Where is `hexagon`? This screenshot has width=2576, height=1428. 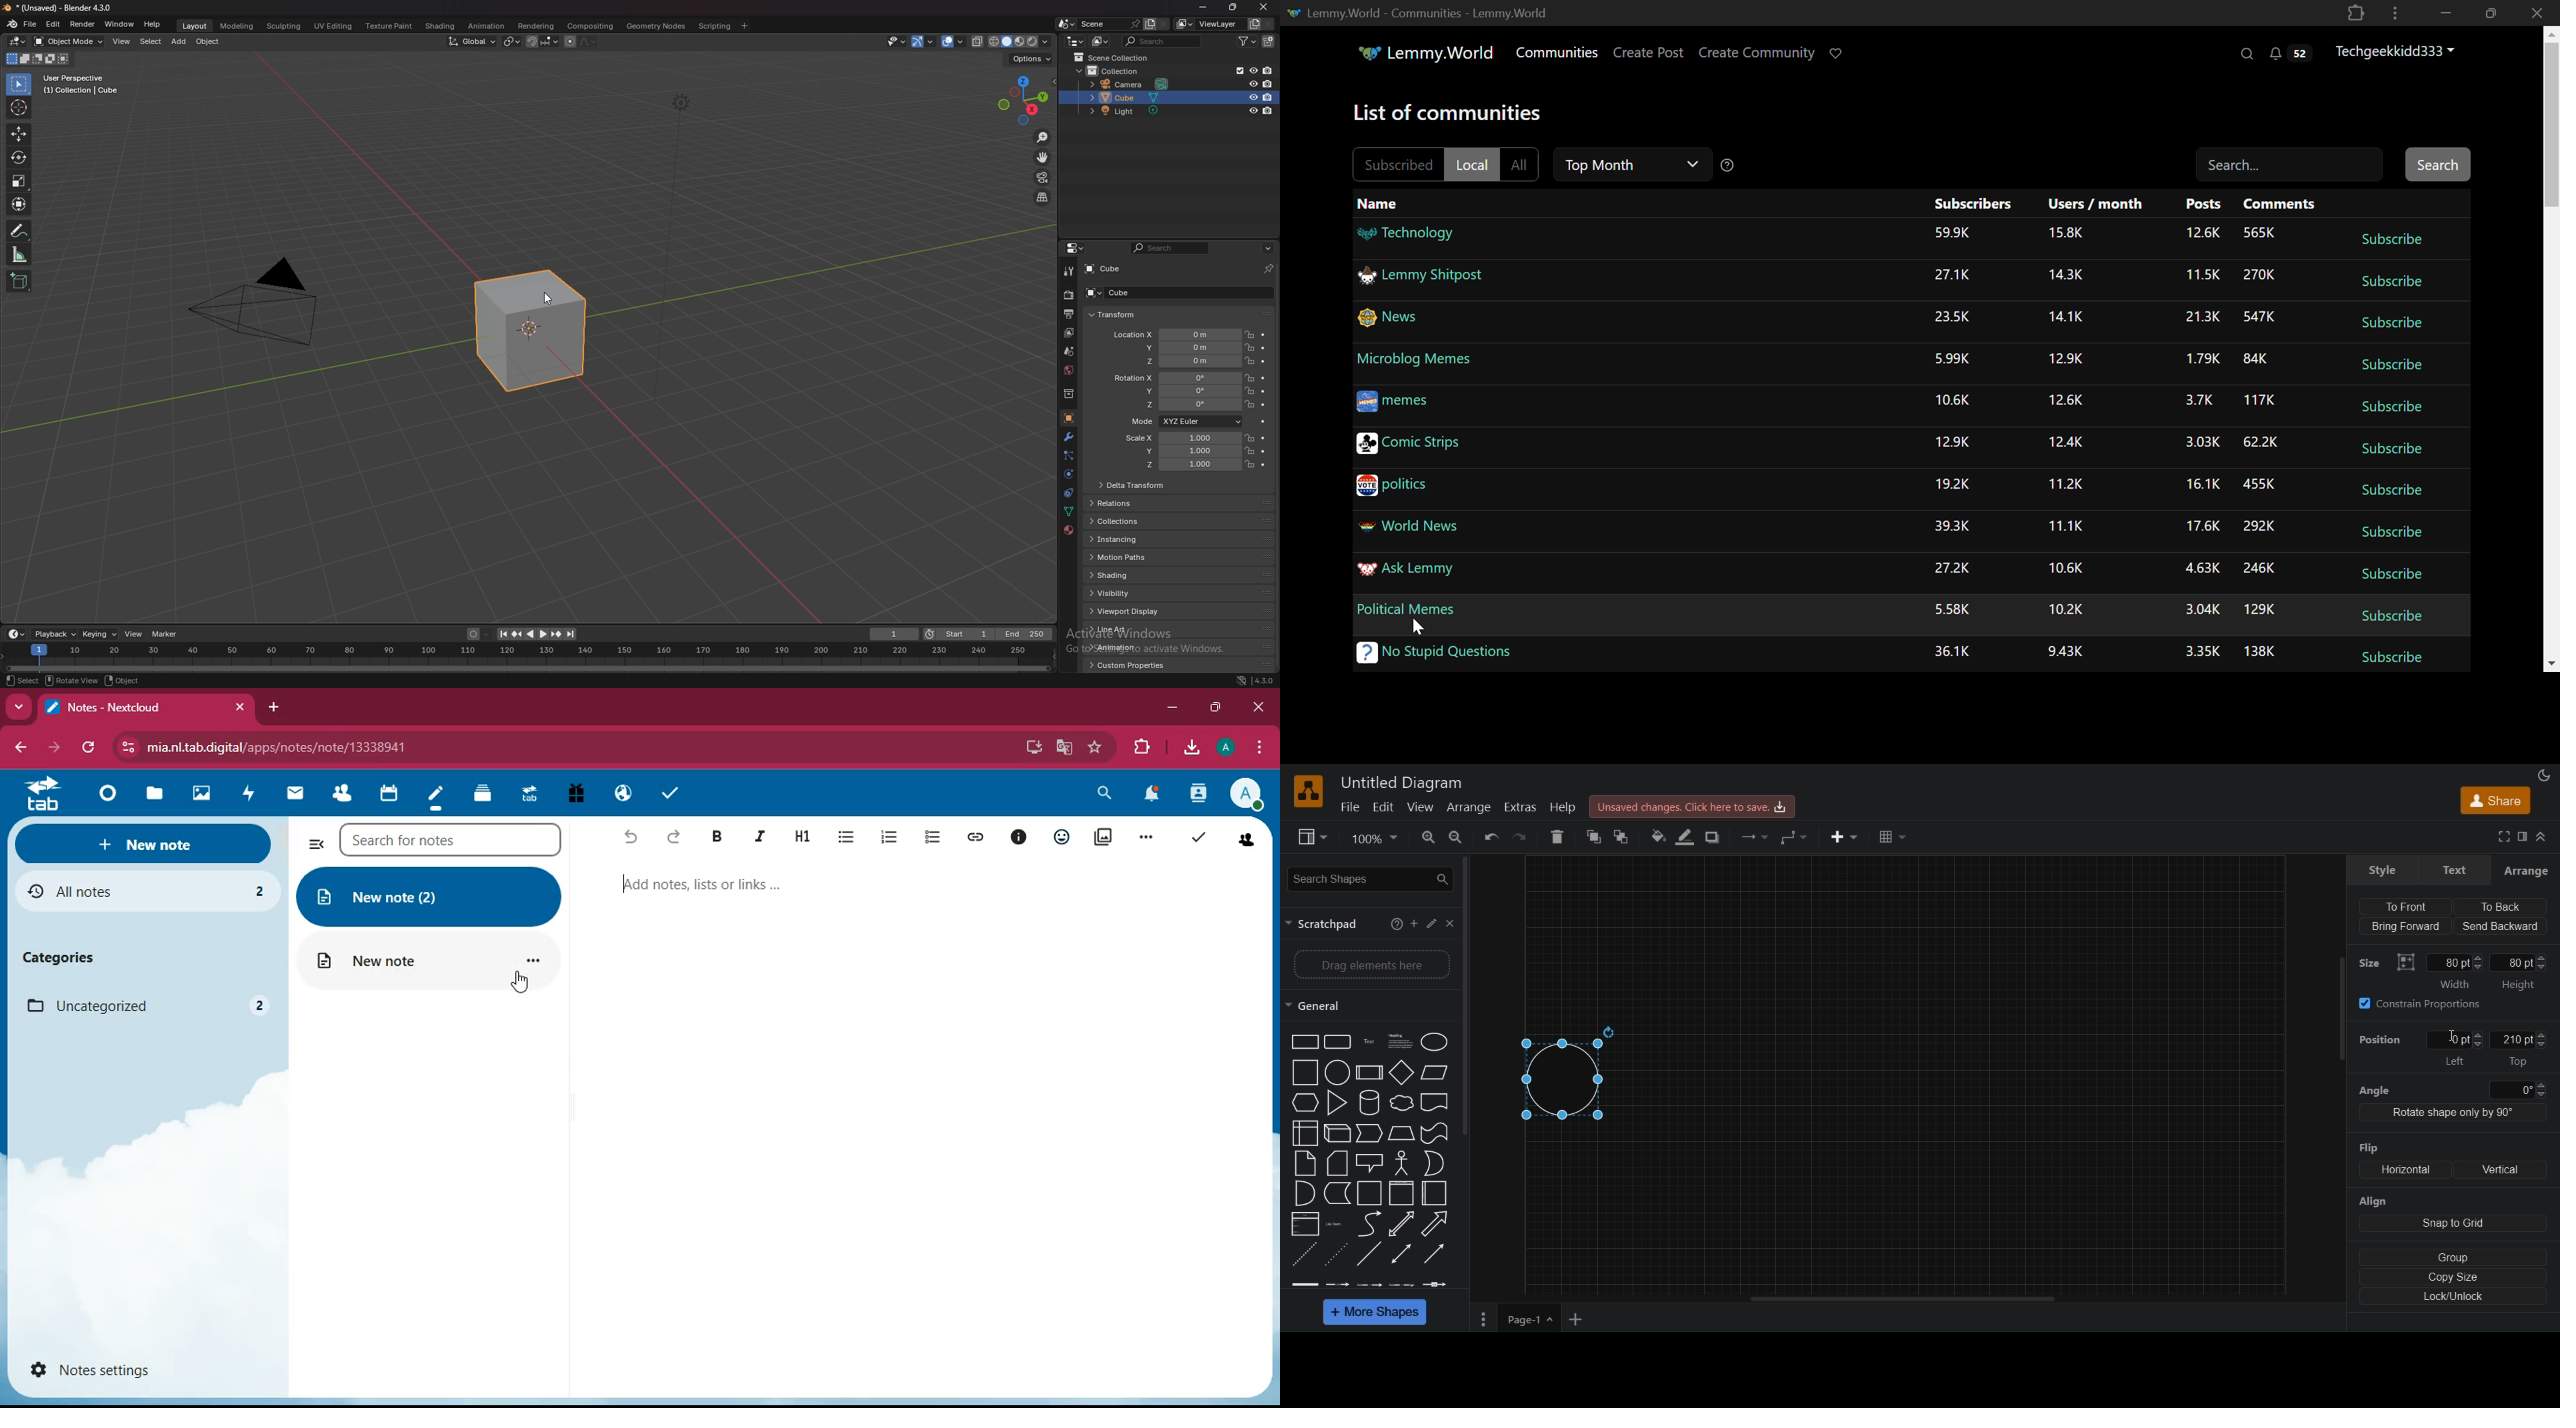
hexagon is located at coordinates (1306, 1104).